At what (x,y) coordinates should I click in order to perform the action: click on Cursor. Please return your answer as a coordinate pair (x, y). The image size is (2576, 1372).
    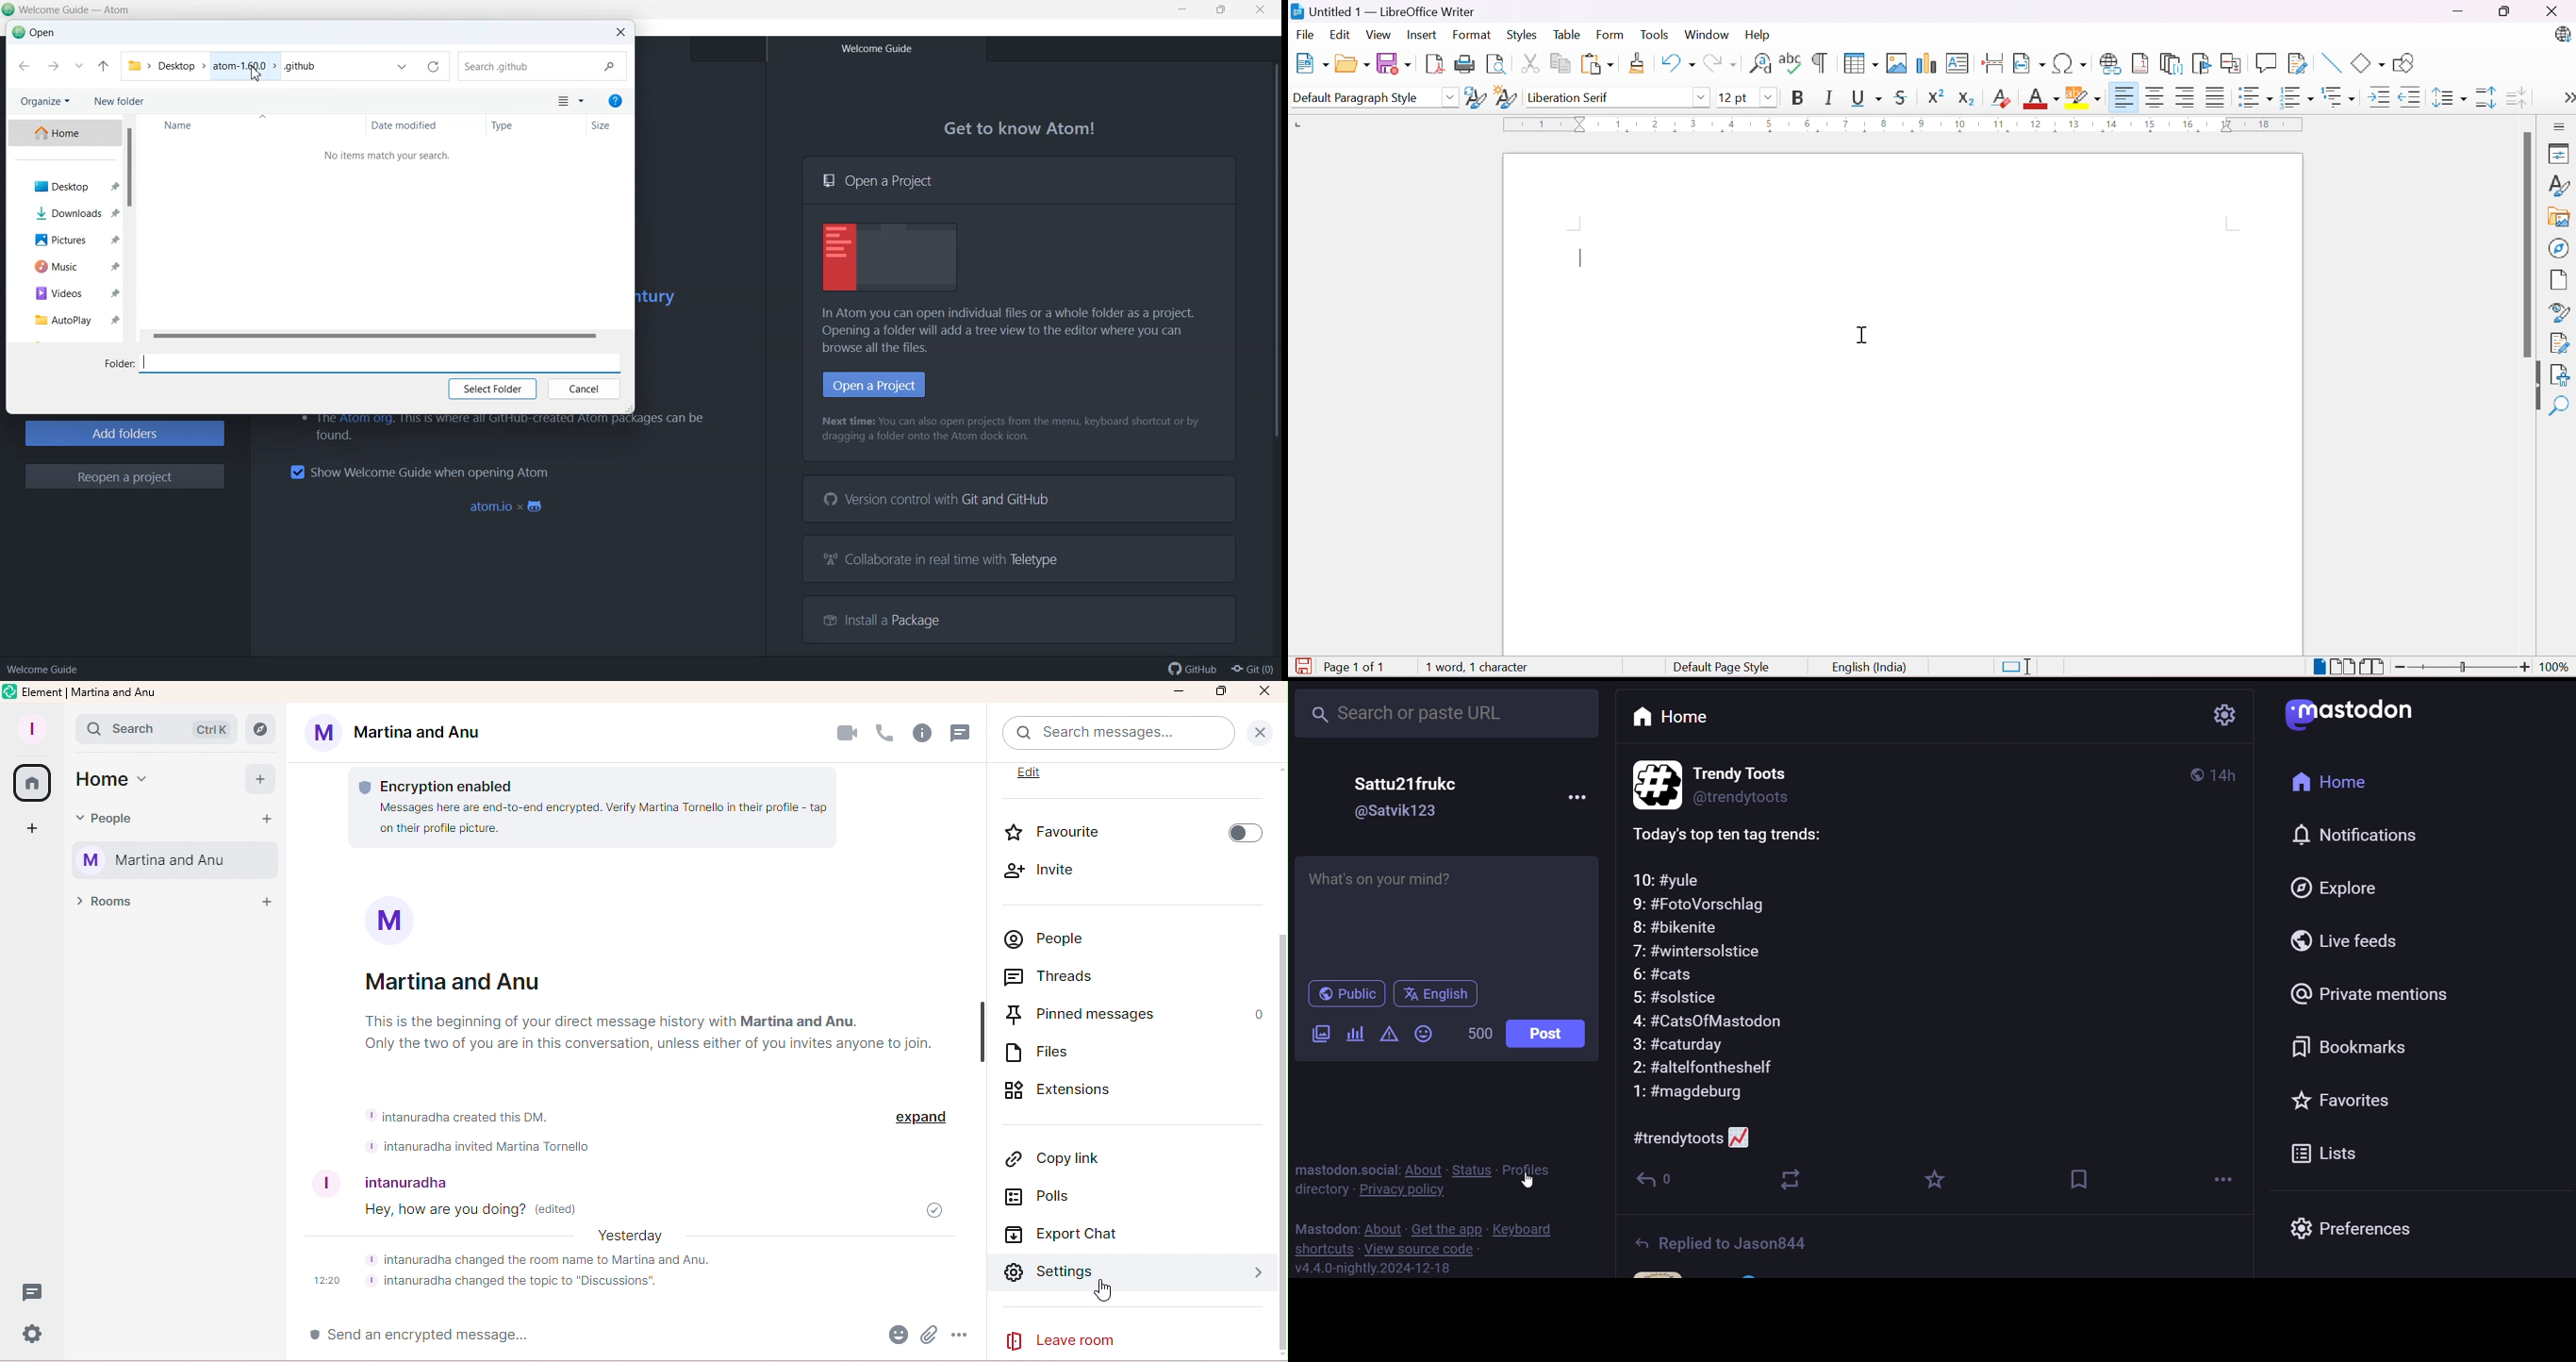
    Looking at the image, I should click on (1104, 1292).